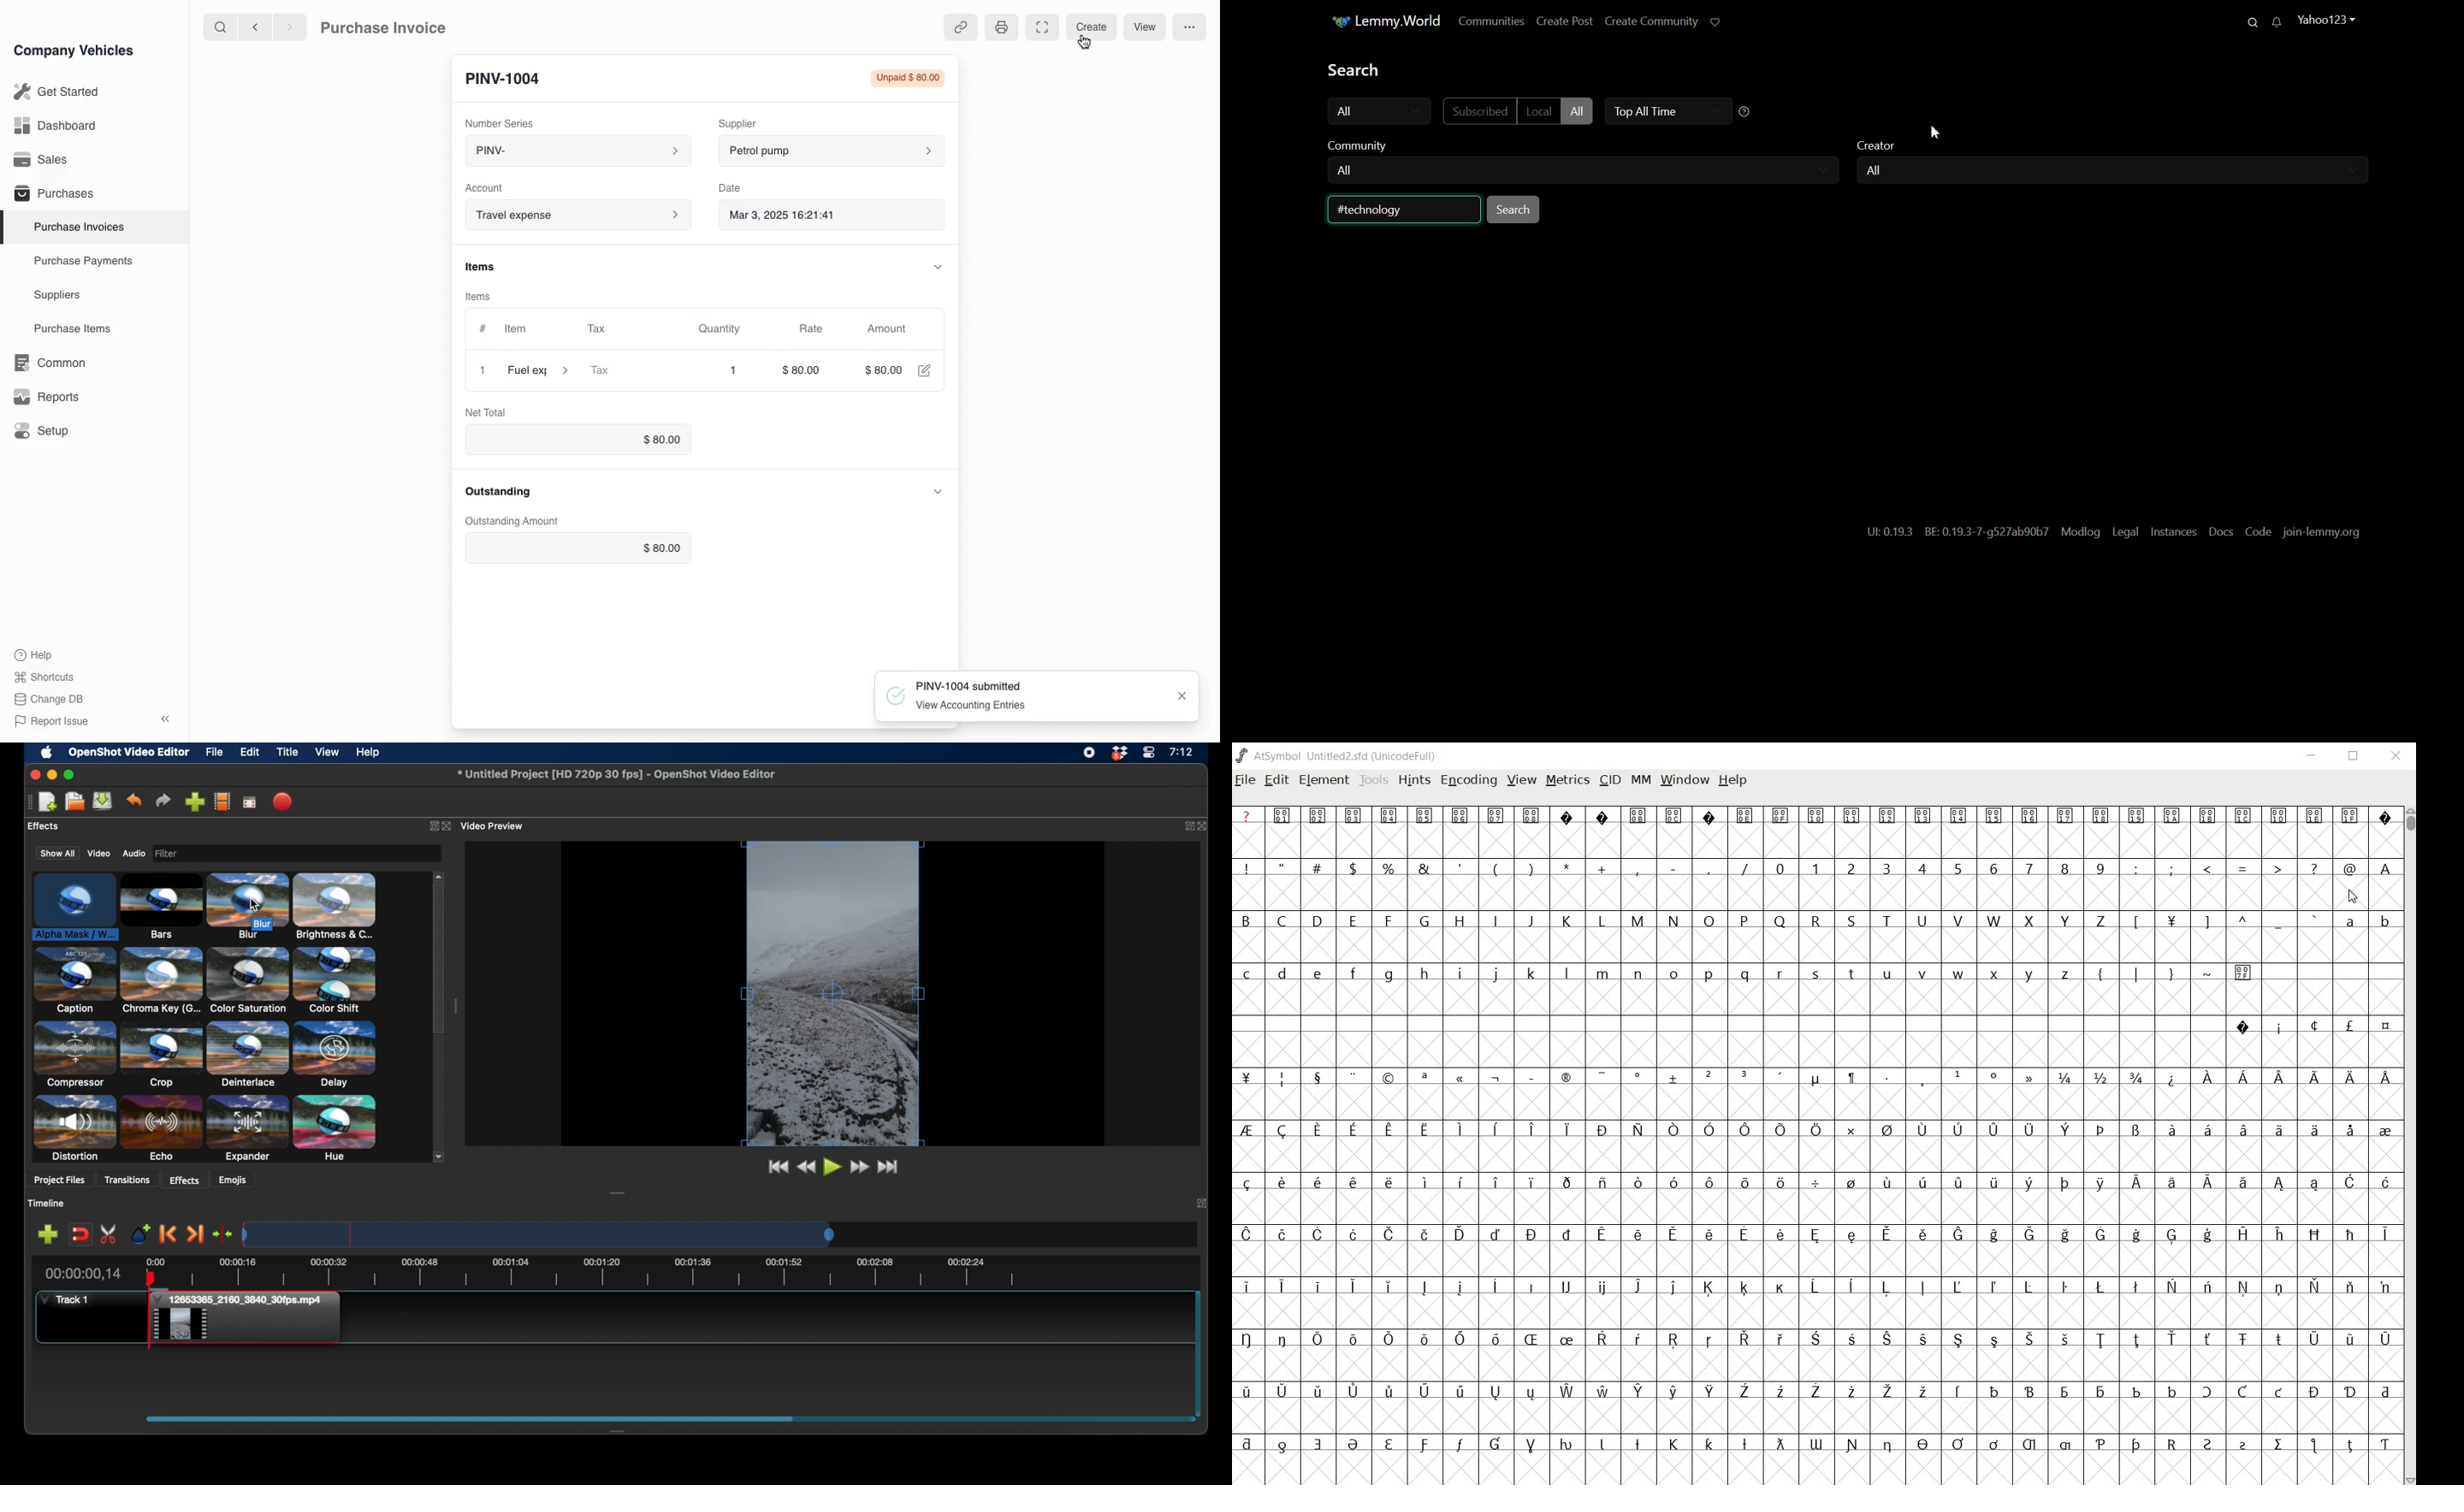 This screenshot has width=2464, height=1512. I want to click on title, so click(287, 752).